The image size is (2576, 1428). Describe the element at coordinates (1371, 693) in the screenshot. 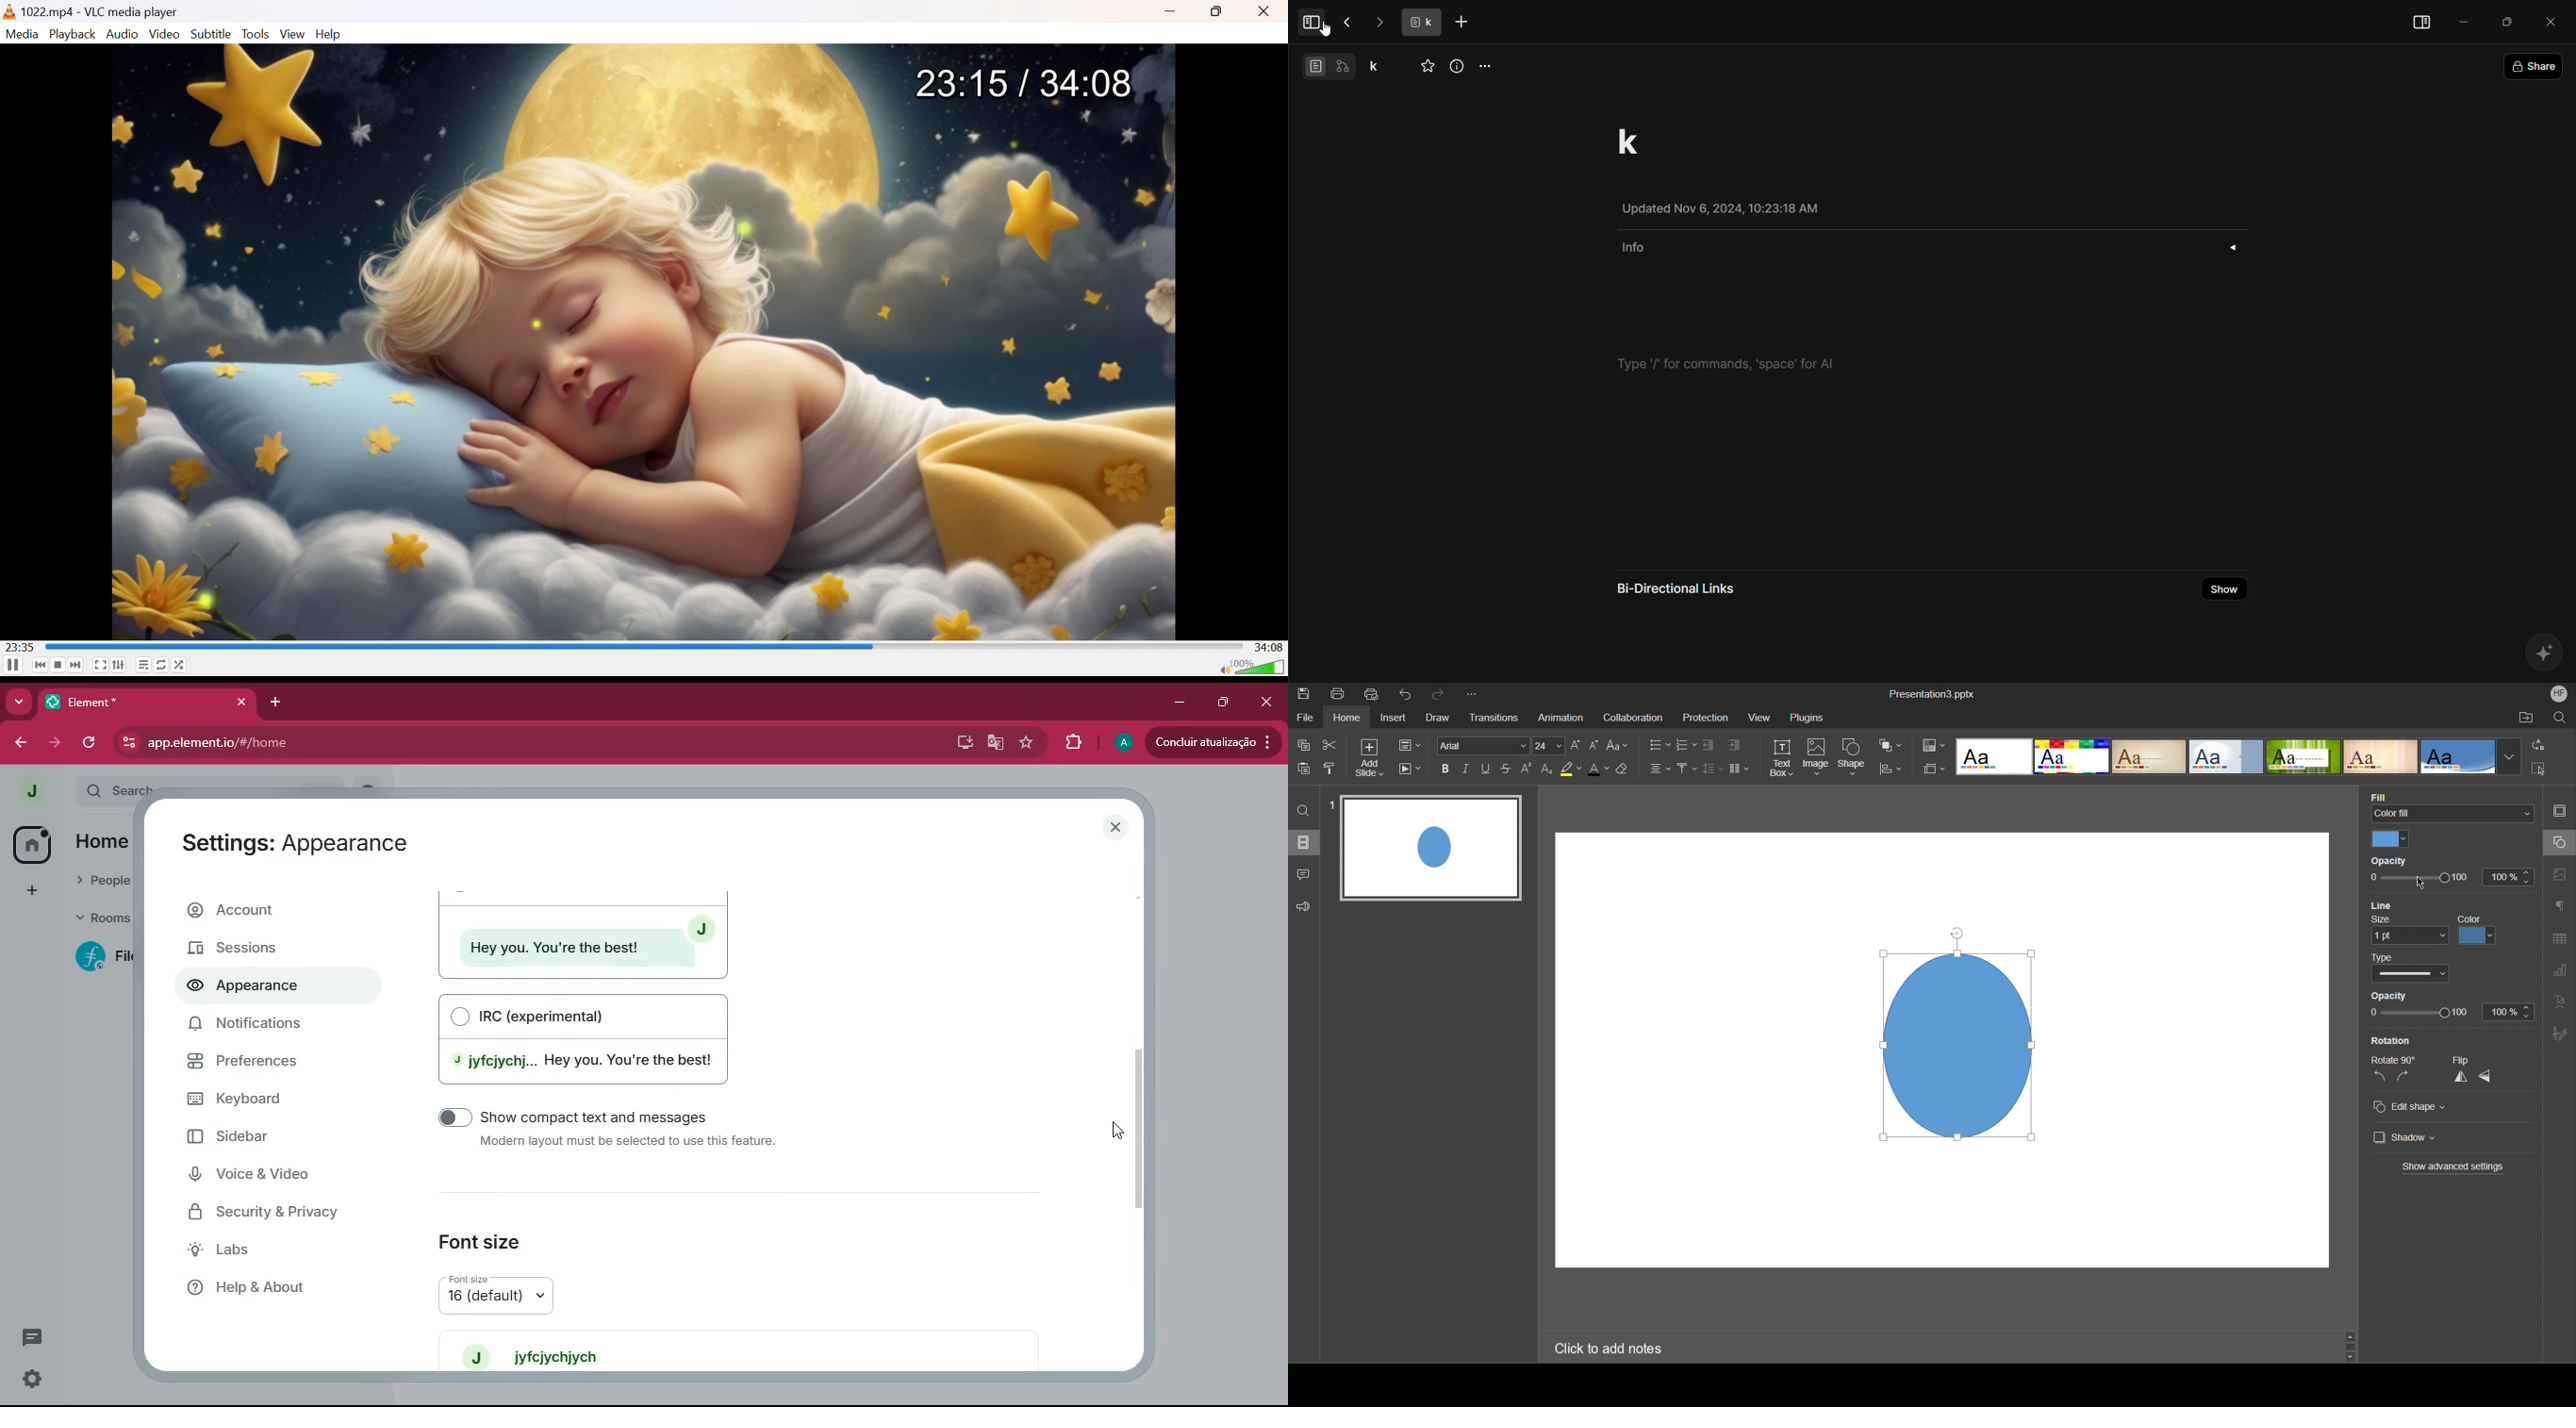

I see `Quick Print` at that location.